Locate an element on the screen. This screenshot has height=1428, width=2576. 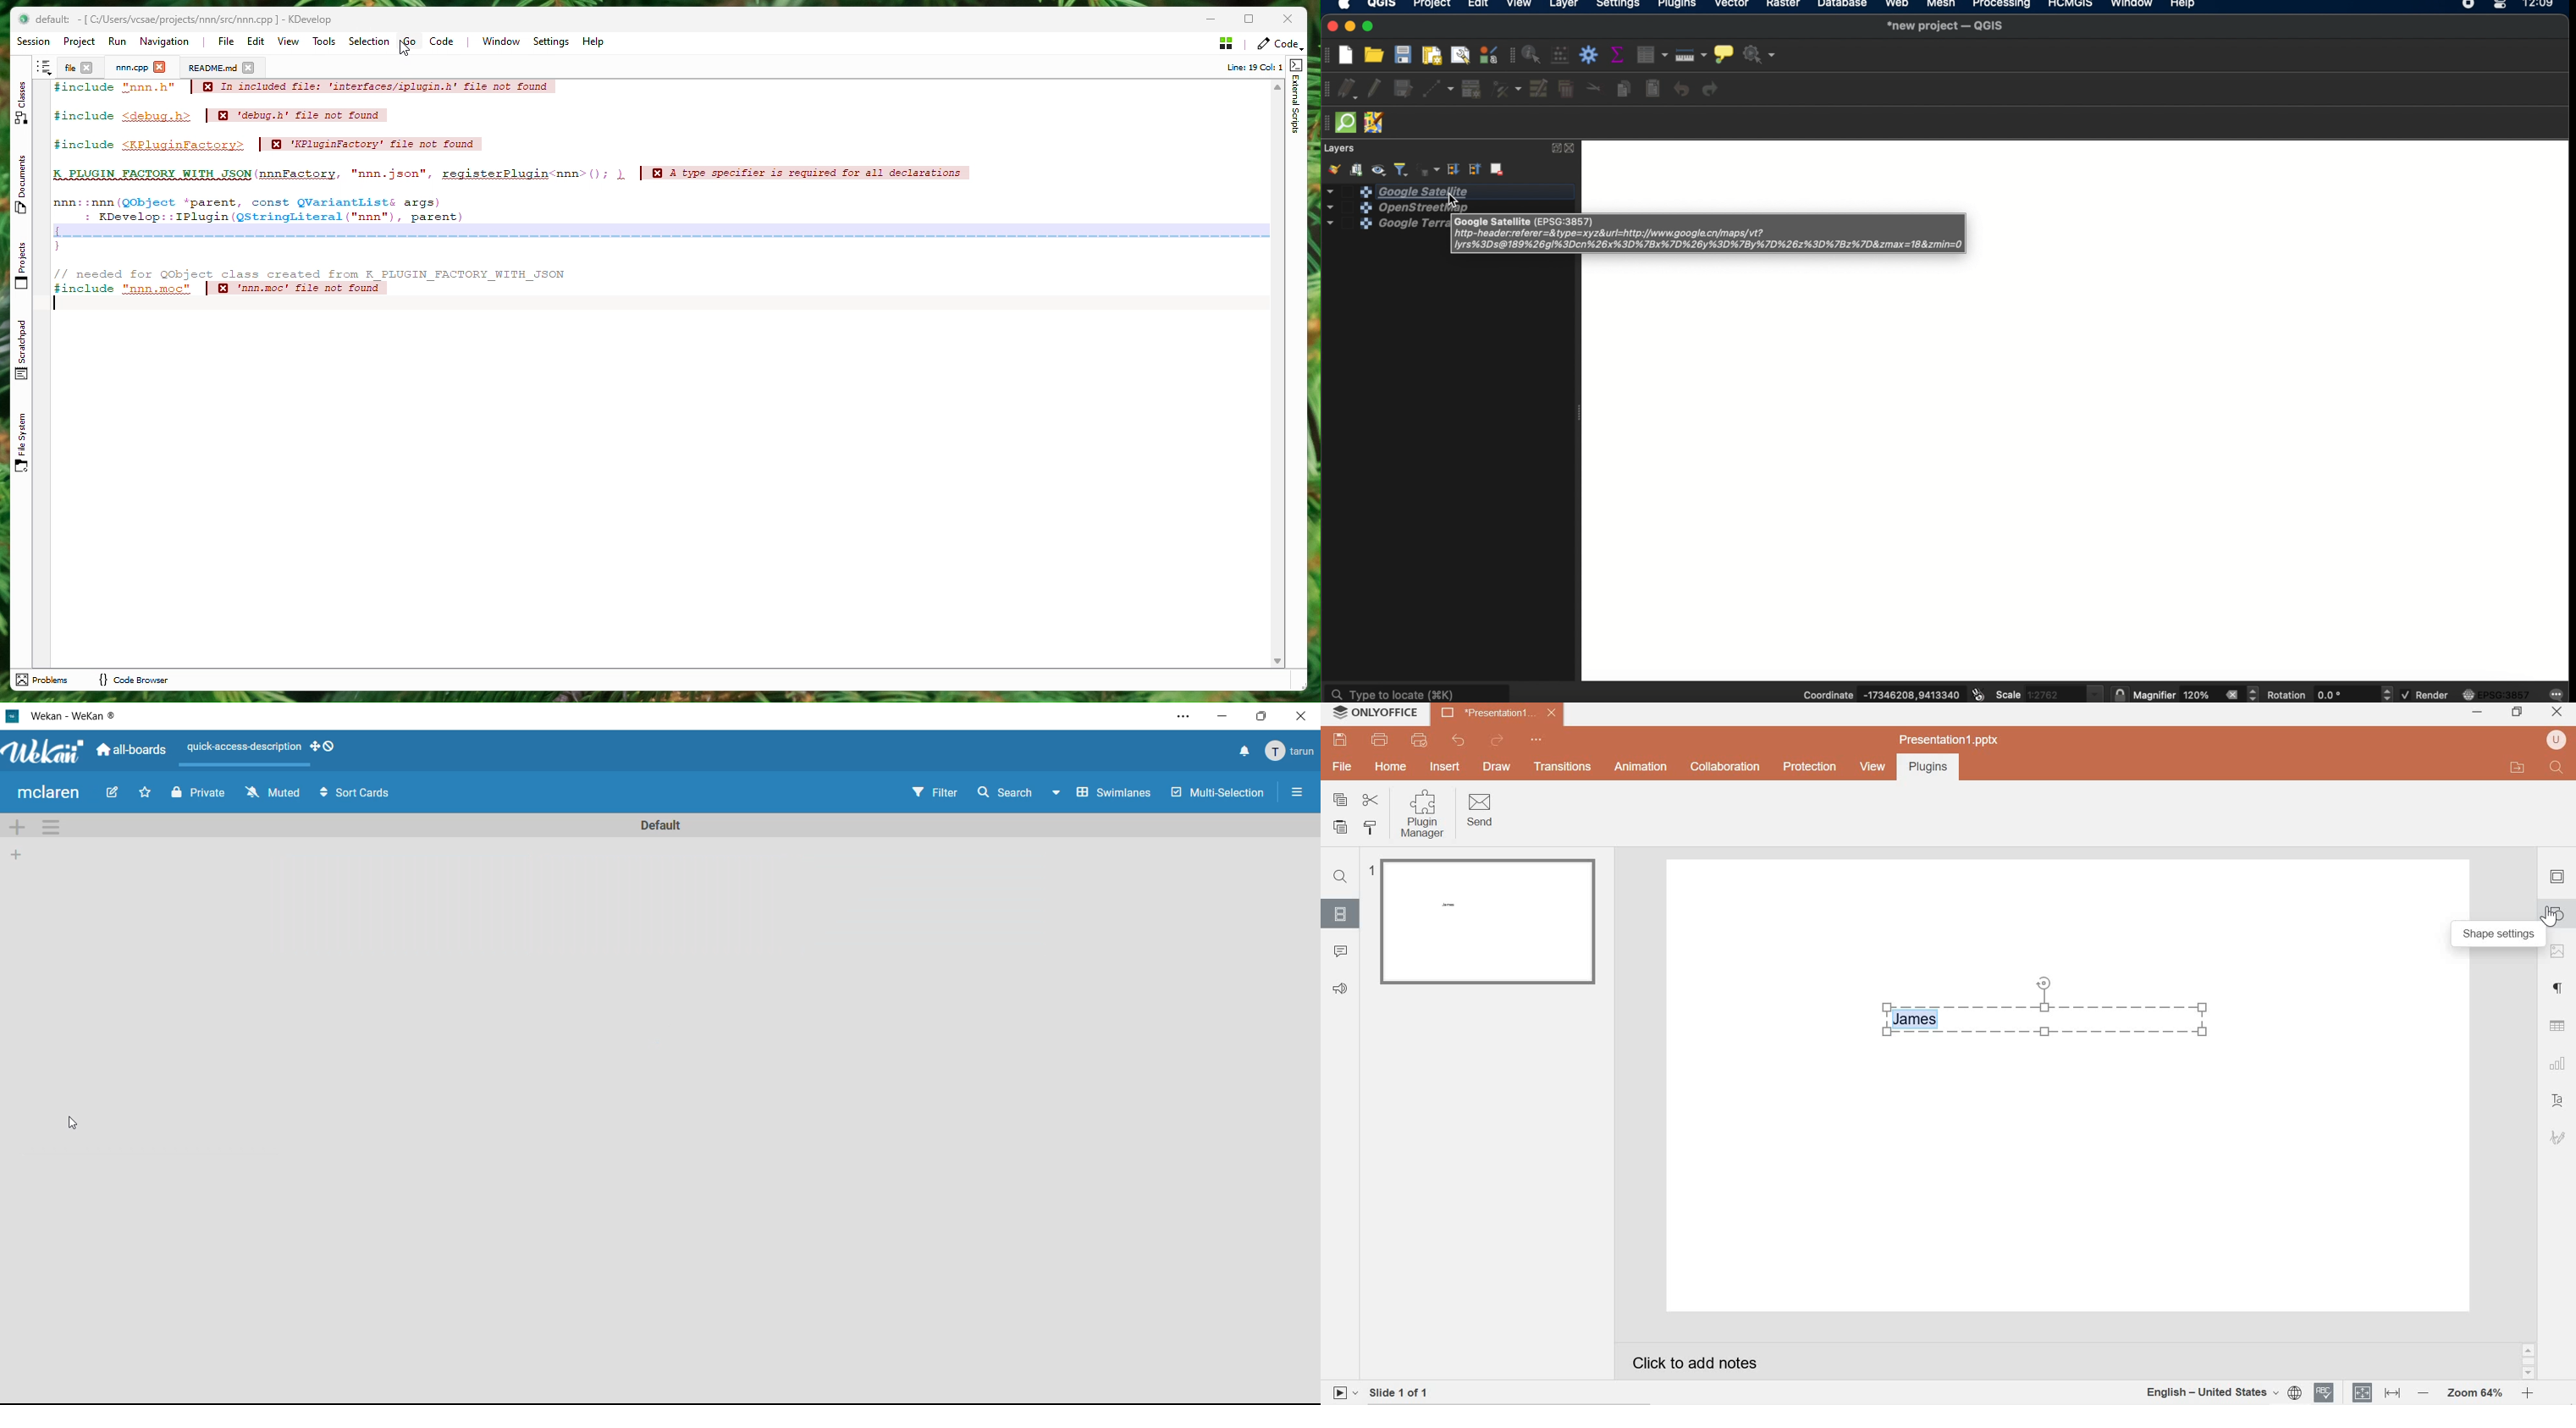
presentation1.pptx is located at coordinates (1949, 738).